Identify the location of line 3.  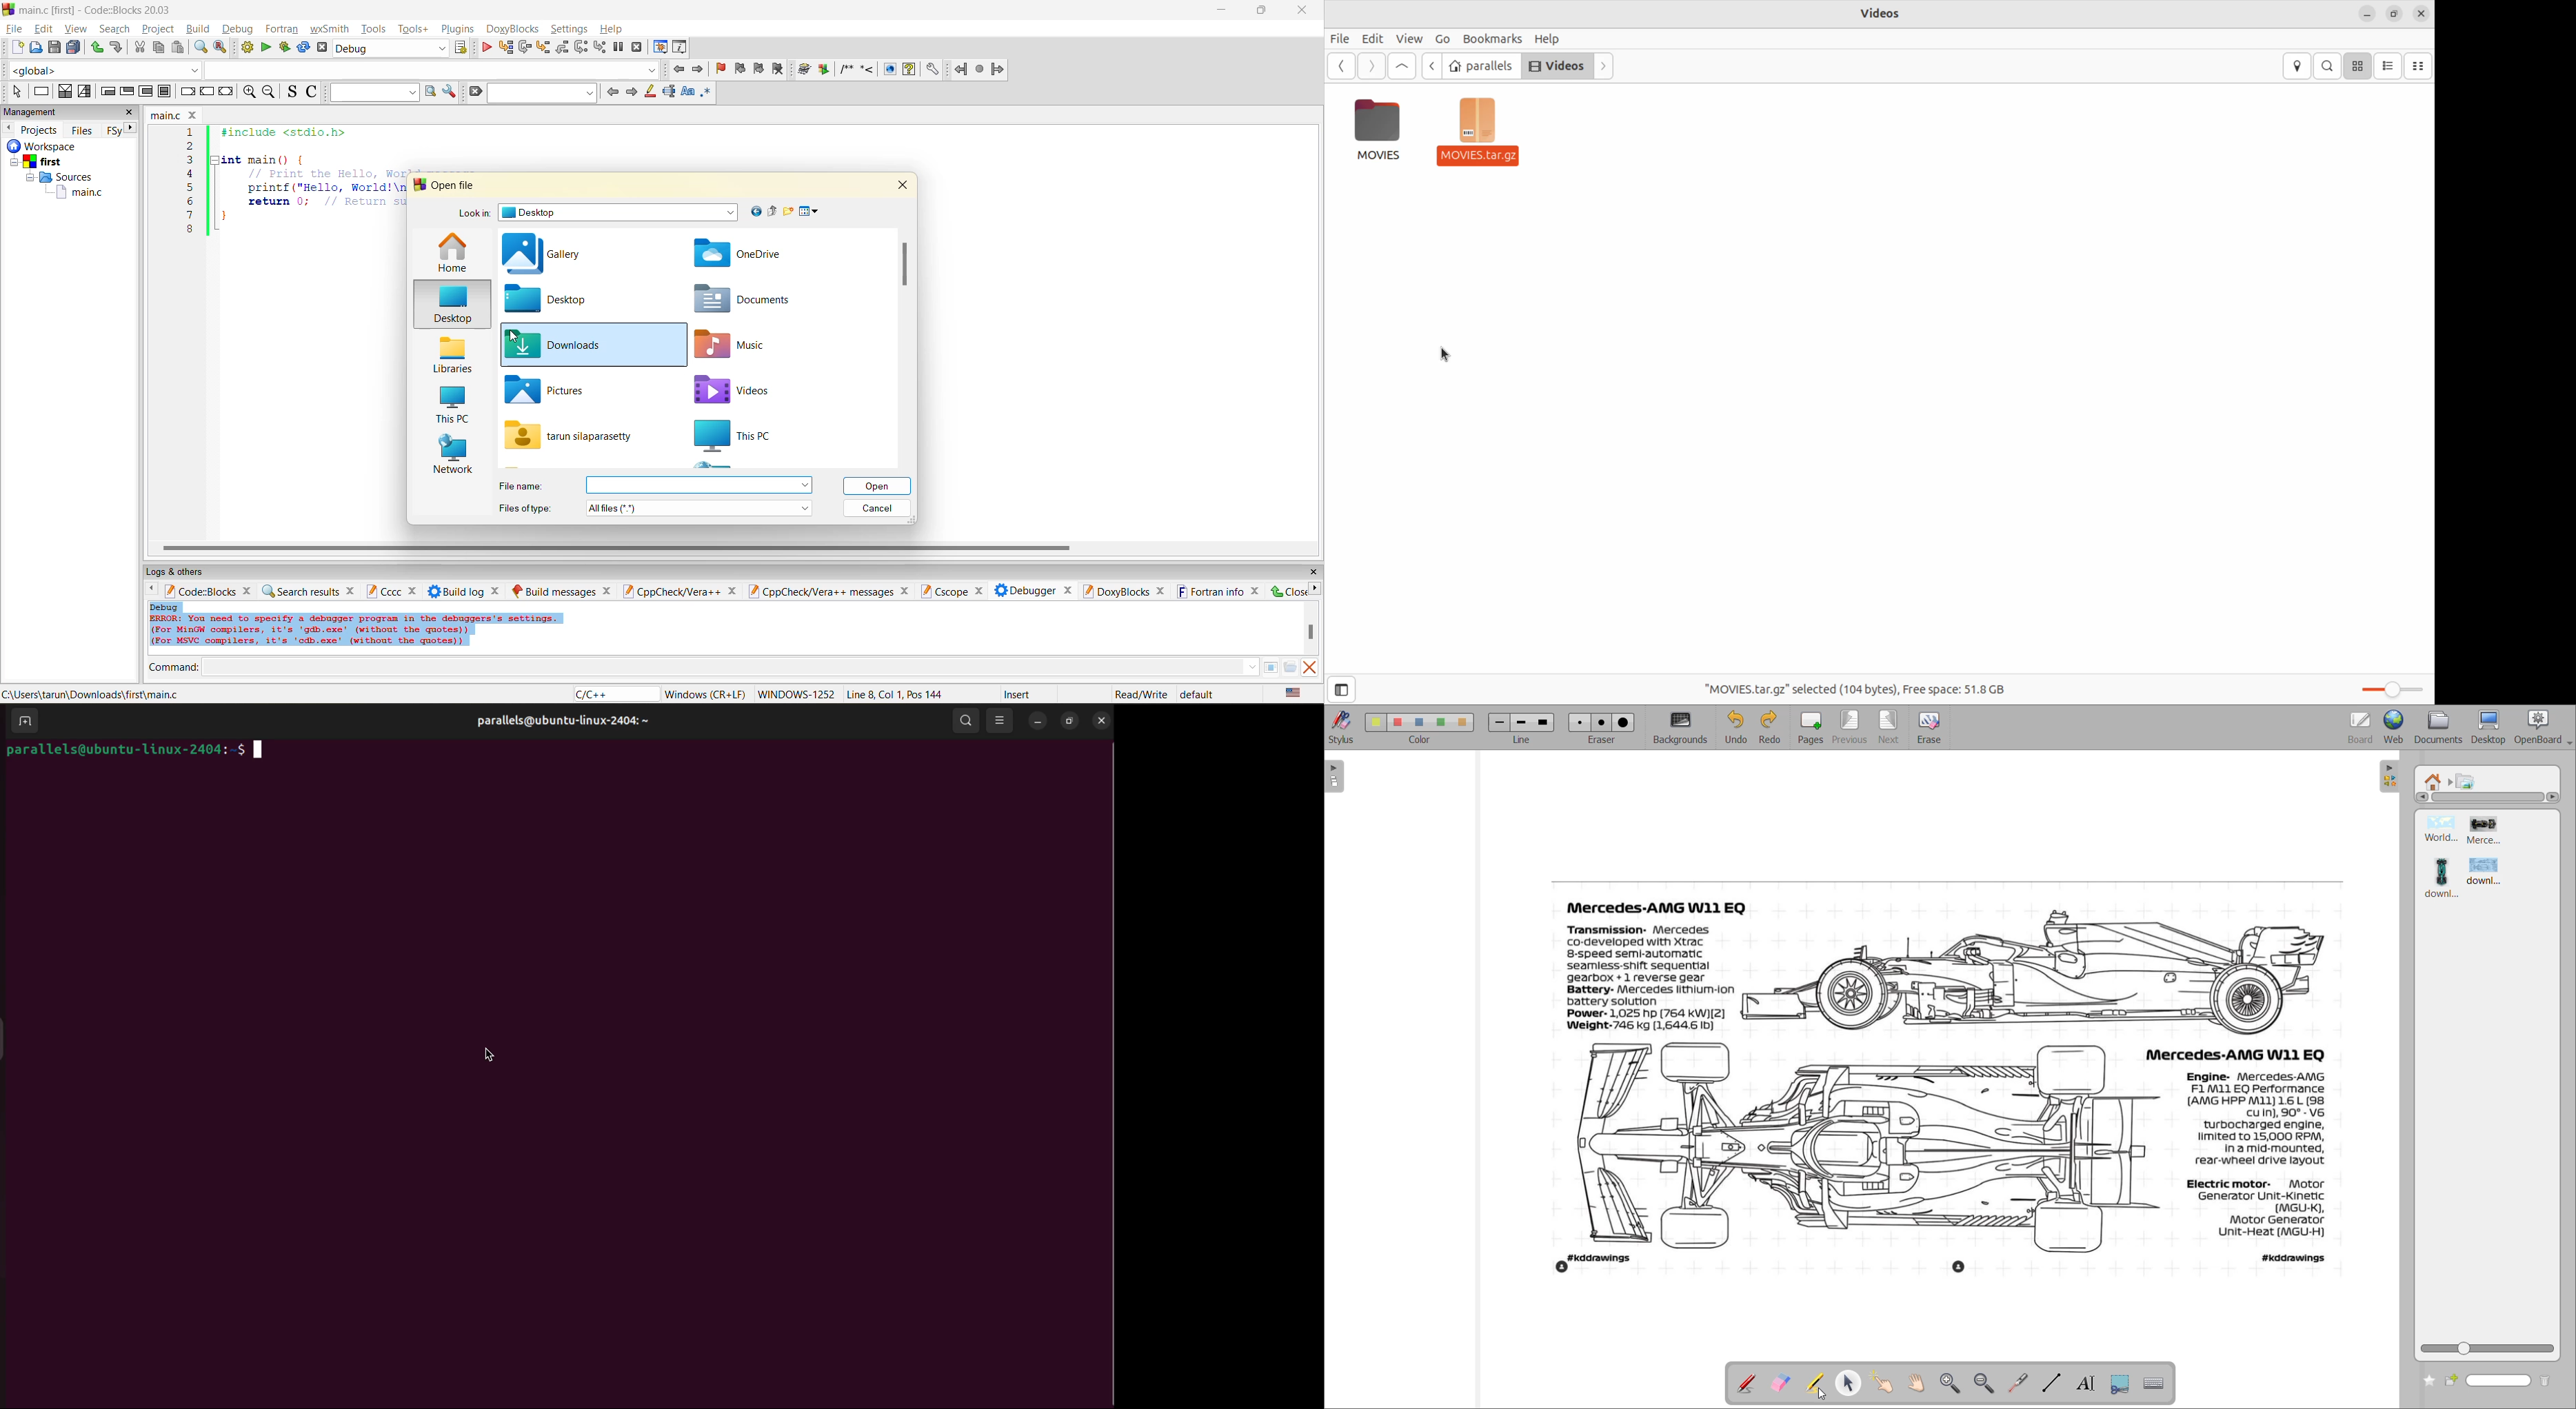
(1546, 721).